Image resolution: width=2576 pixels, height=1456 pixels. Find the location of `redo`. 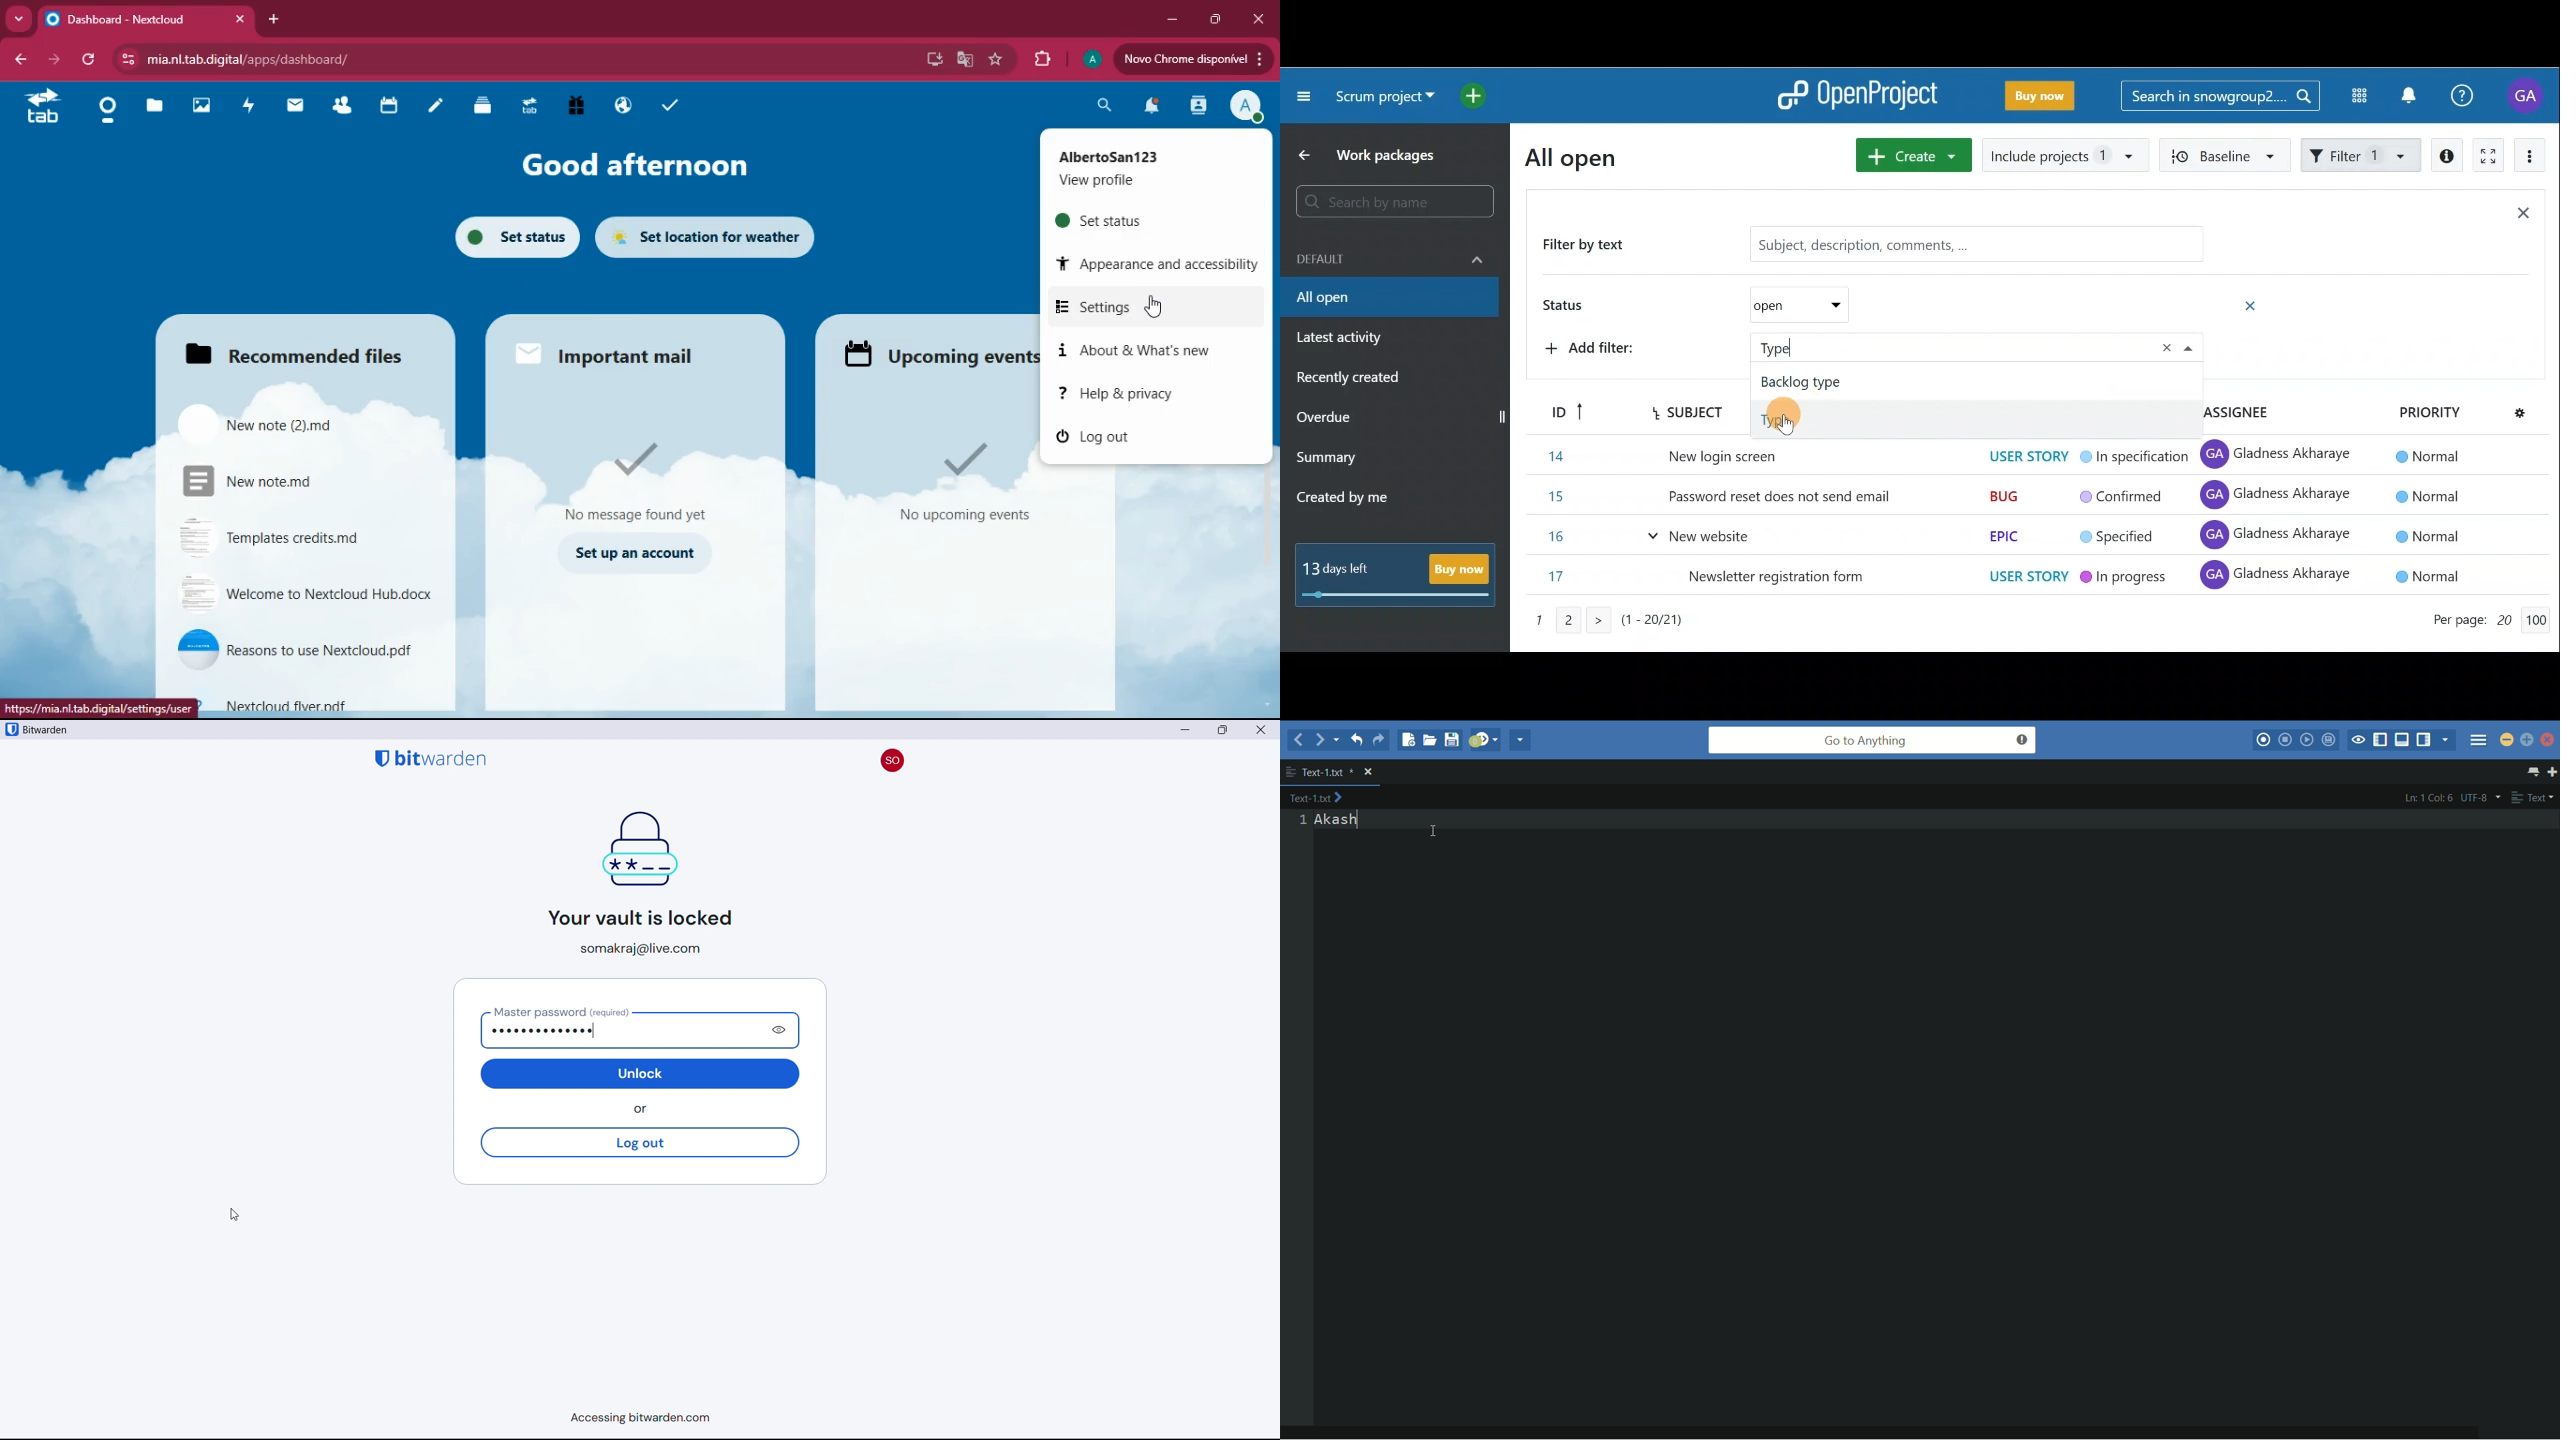

redo is located at coordinates (1381, 739).